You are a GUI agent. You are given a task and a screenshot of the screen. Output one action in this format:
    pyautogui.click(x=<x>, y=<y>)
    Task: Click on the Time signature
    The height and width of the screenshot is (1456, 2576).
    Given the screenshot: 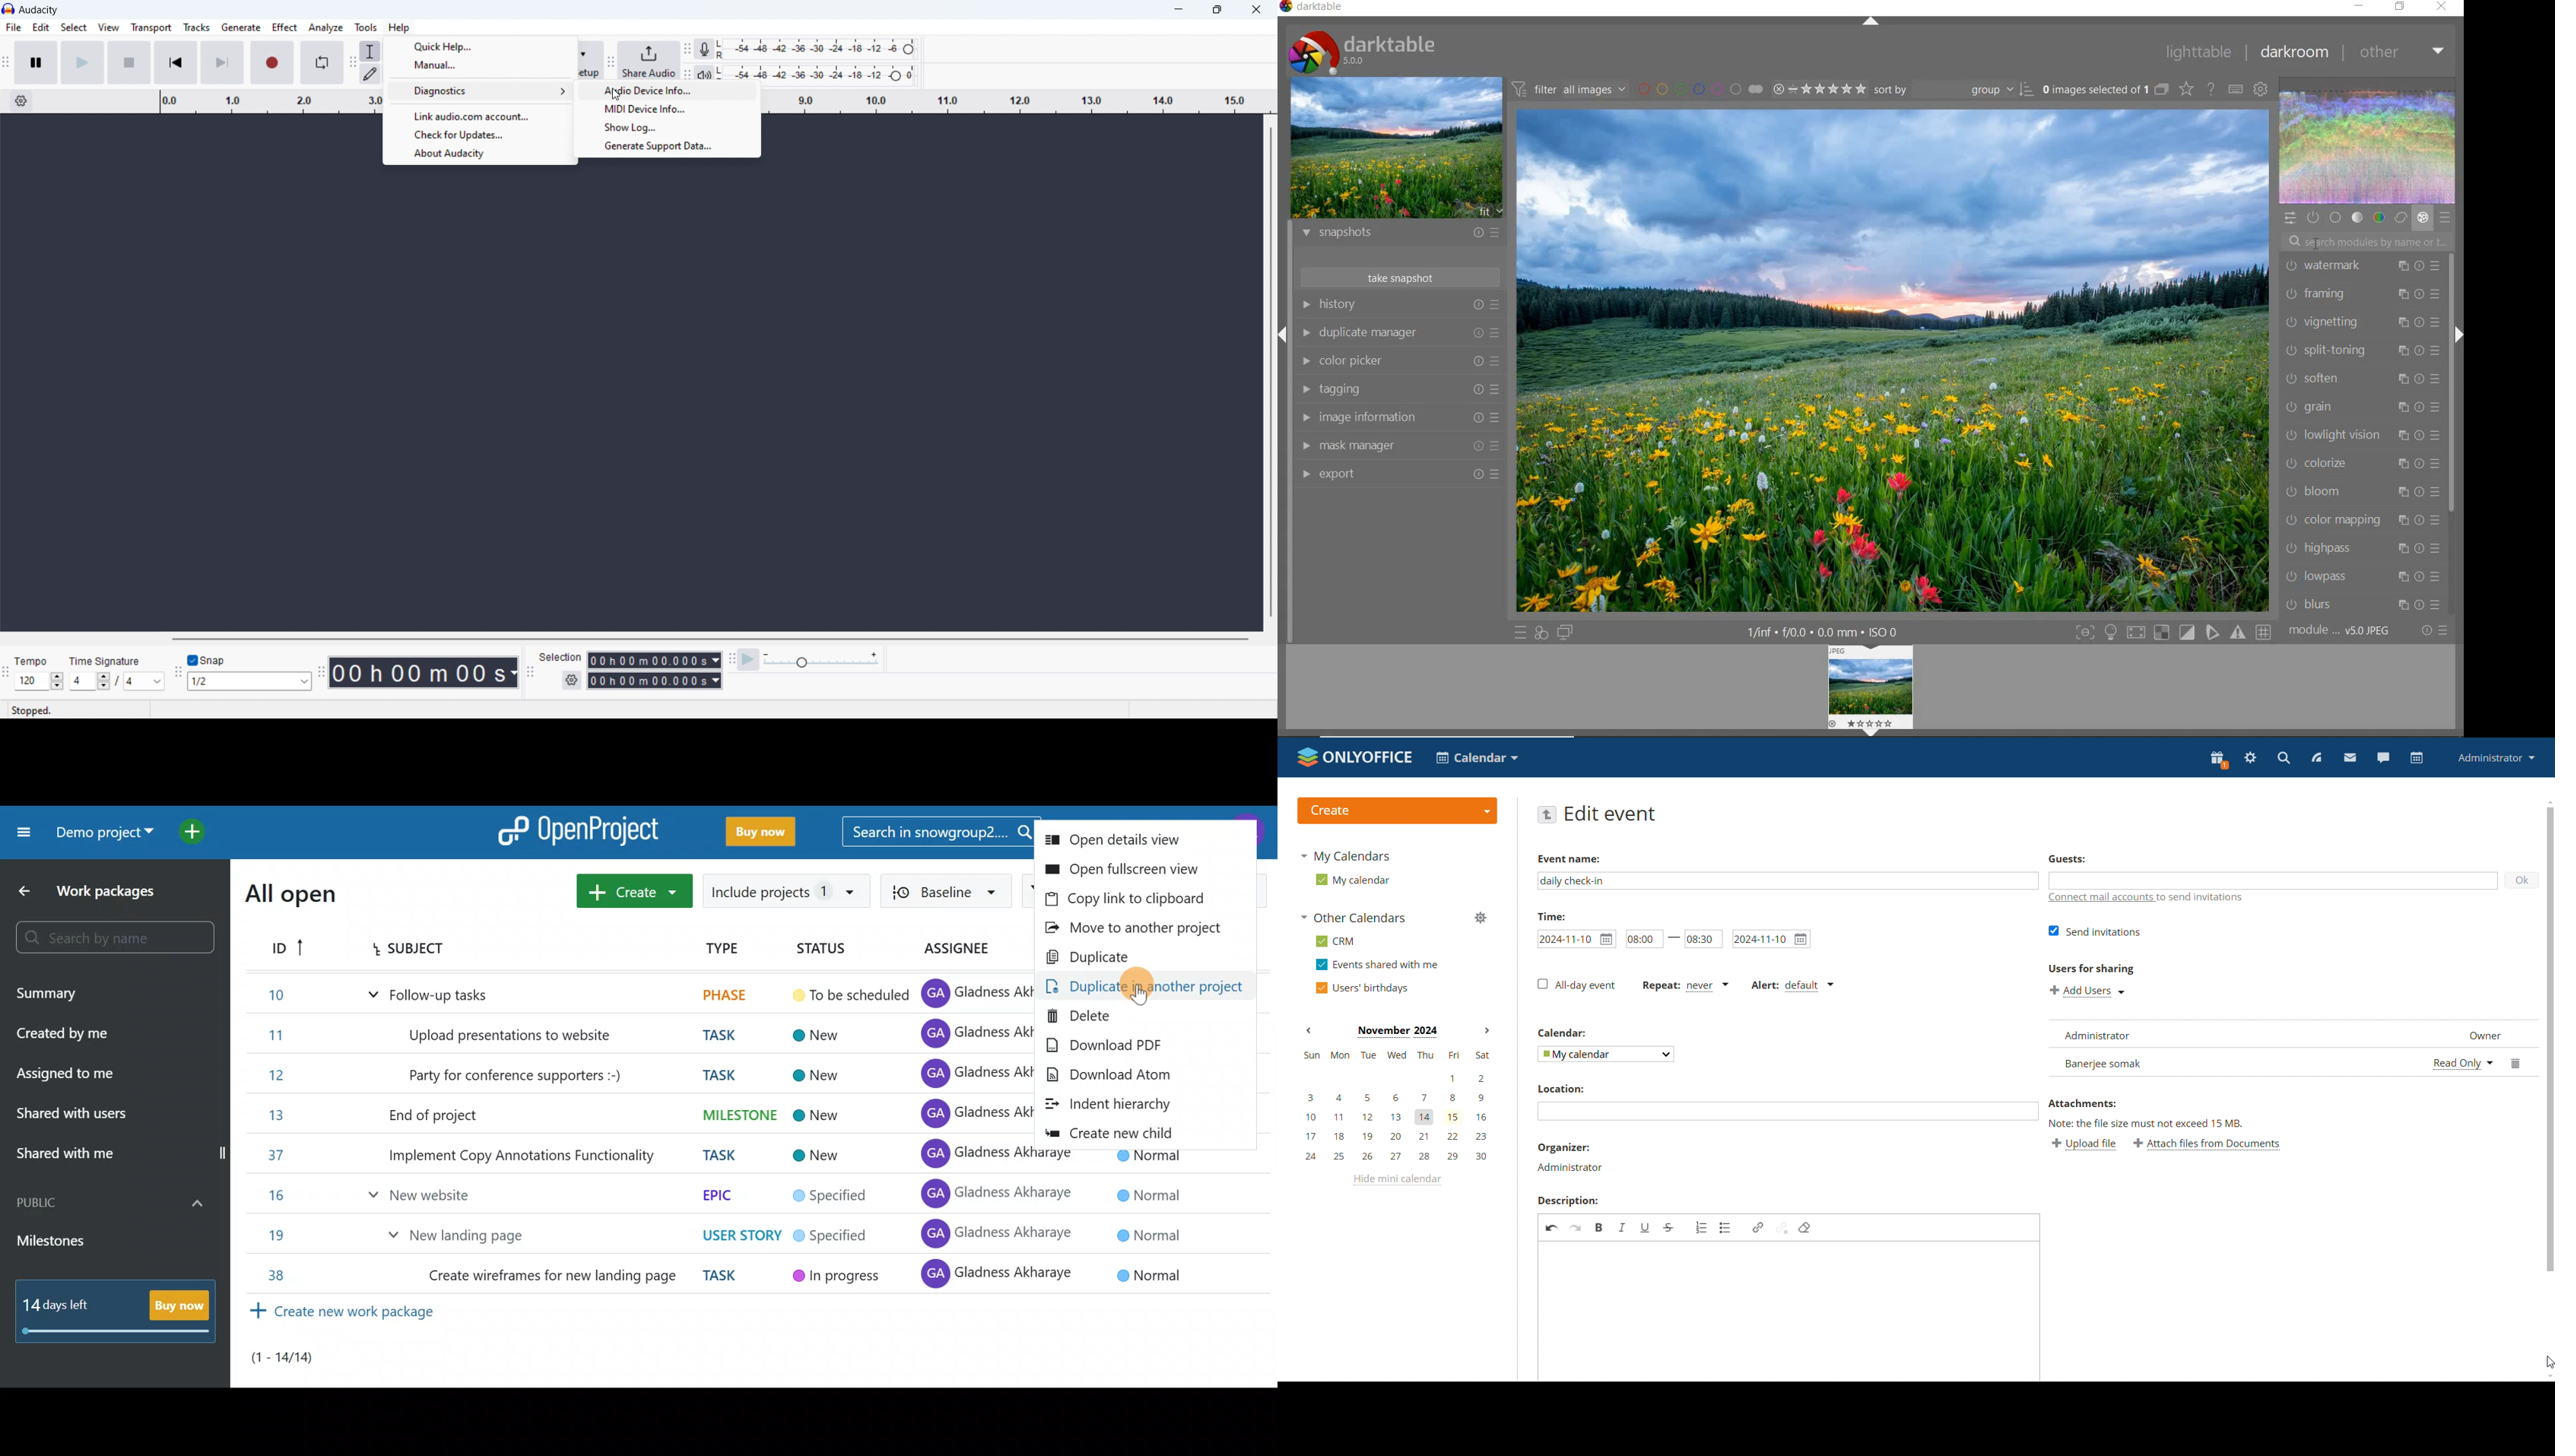 What is the action you would take?
    pyautogui.click(x=105, y=661)
    